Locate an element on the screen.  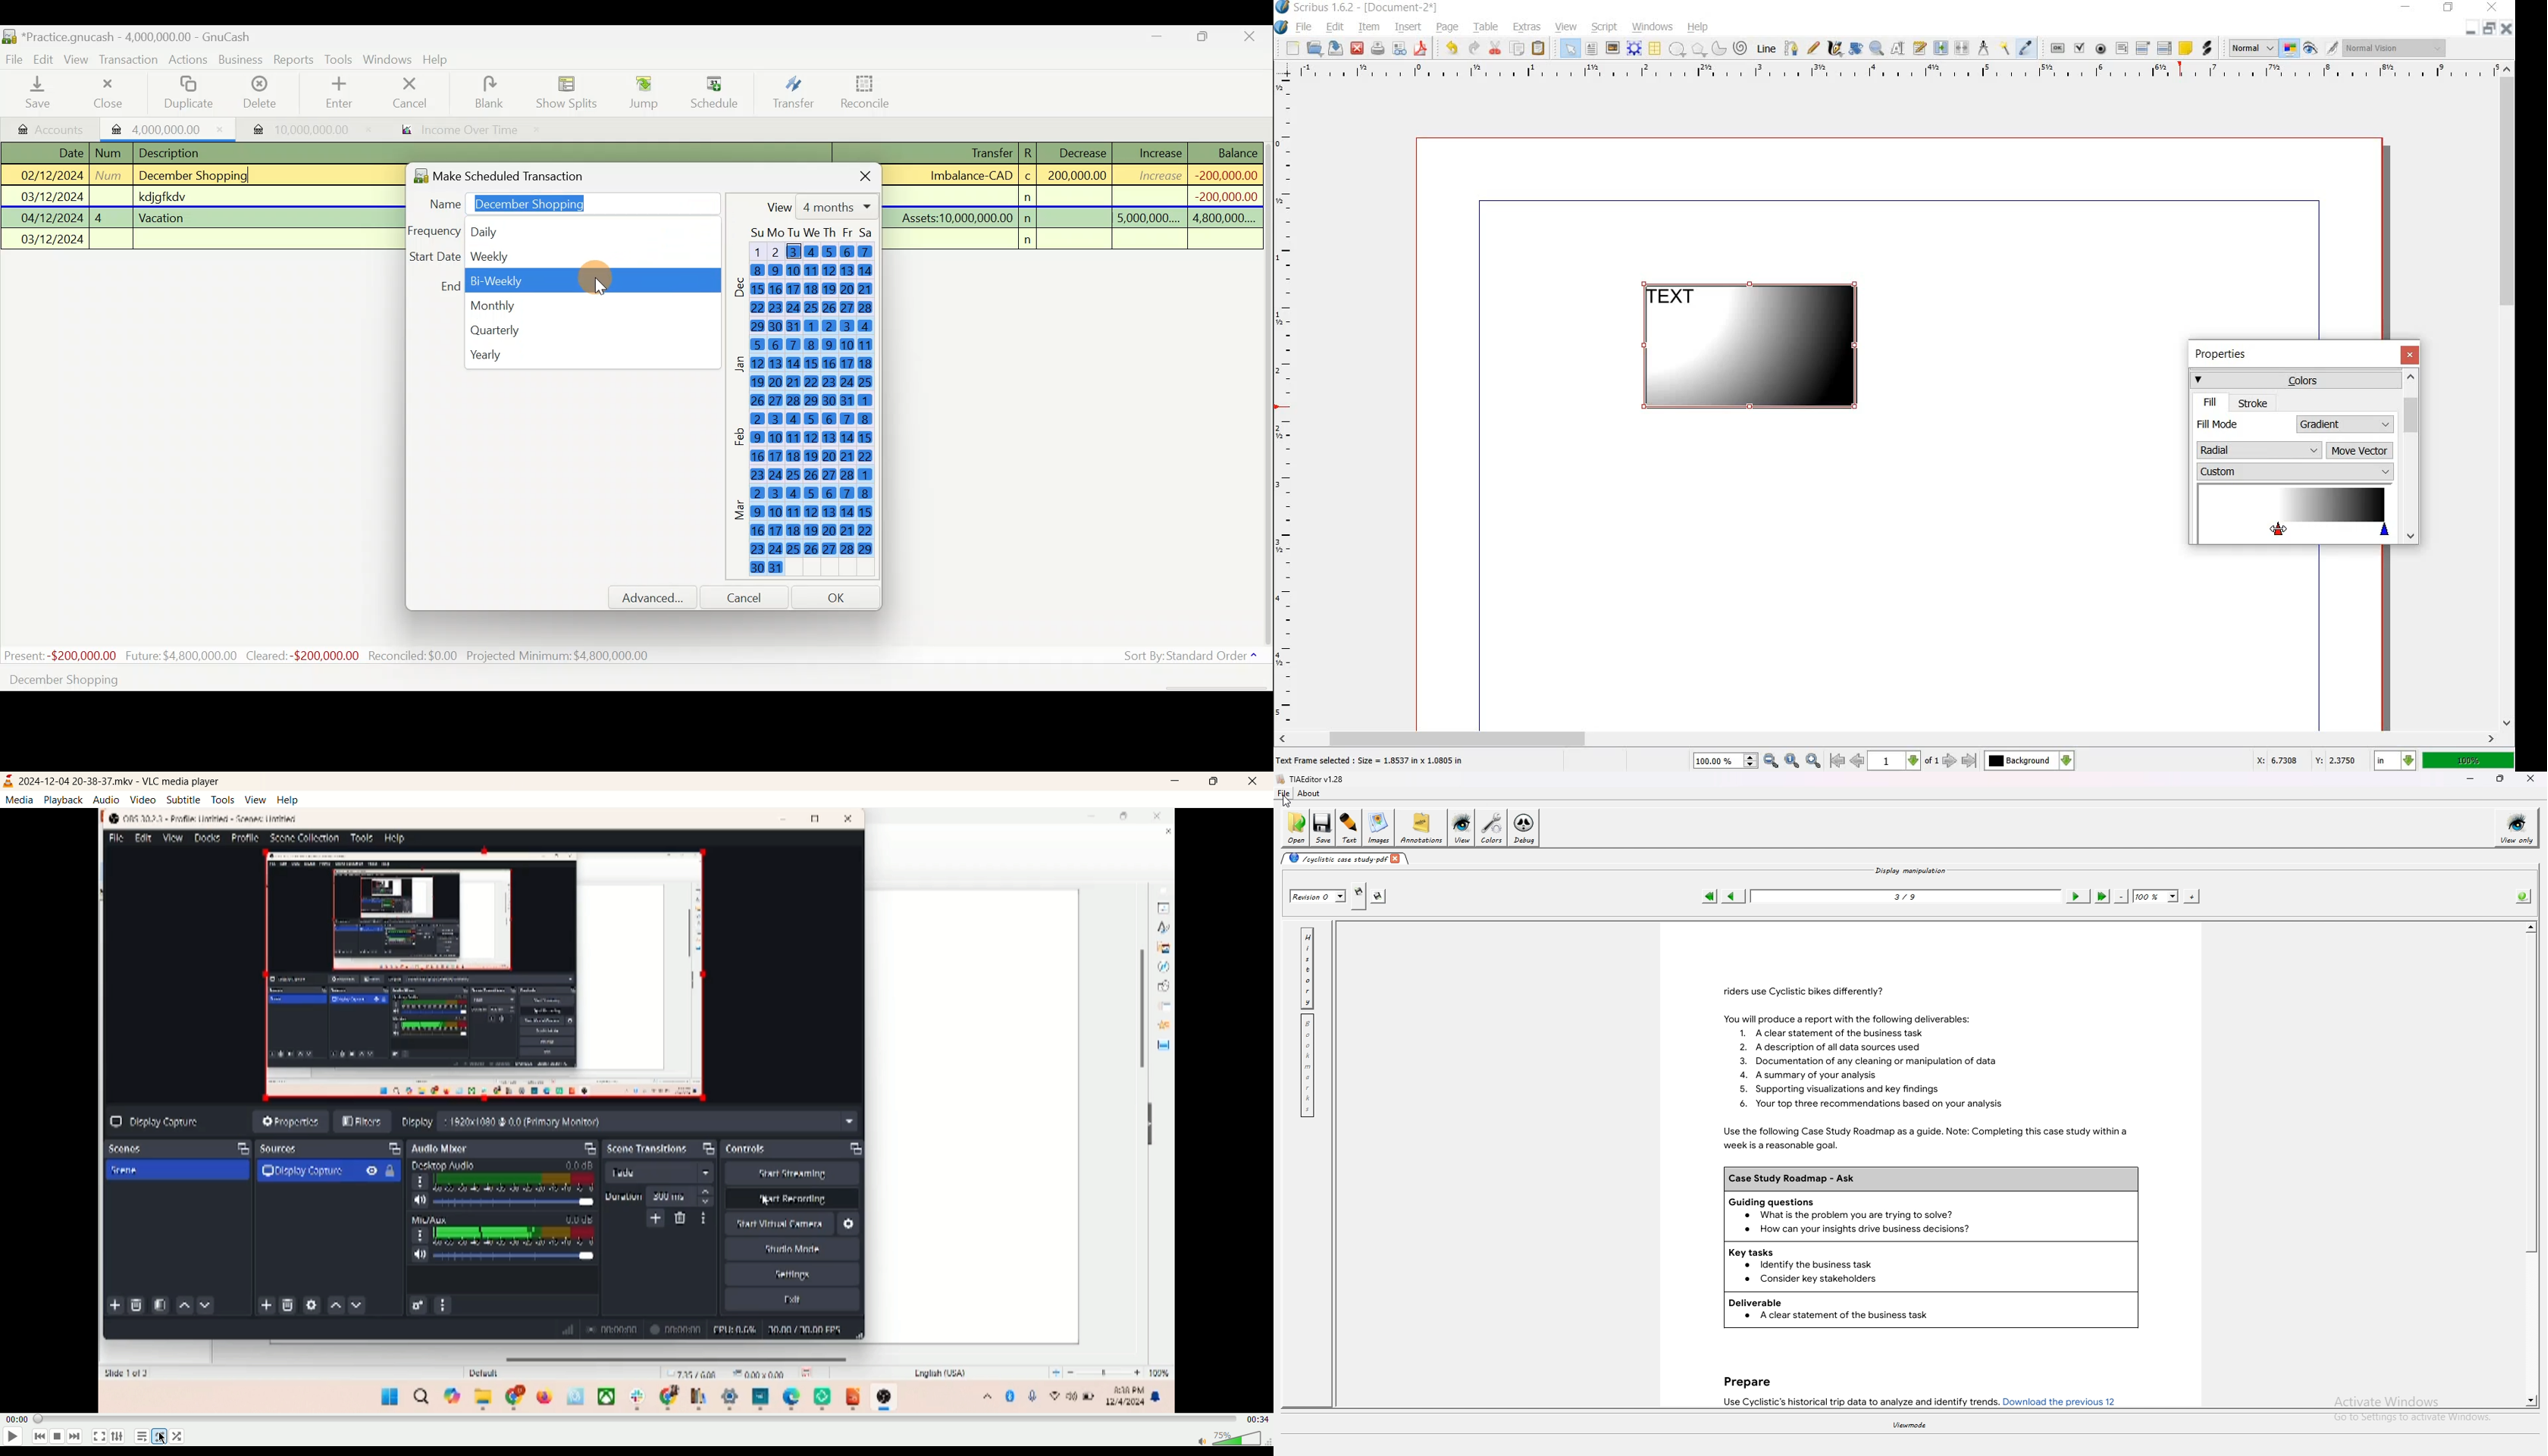
save is located at coordinates (1337, 48).